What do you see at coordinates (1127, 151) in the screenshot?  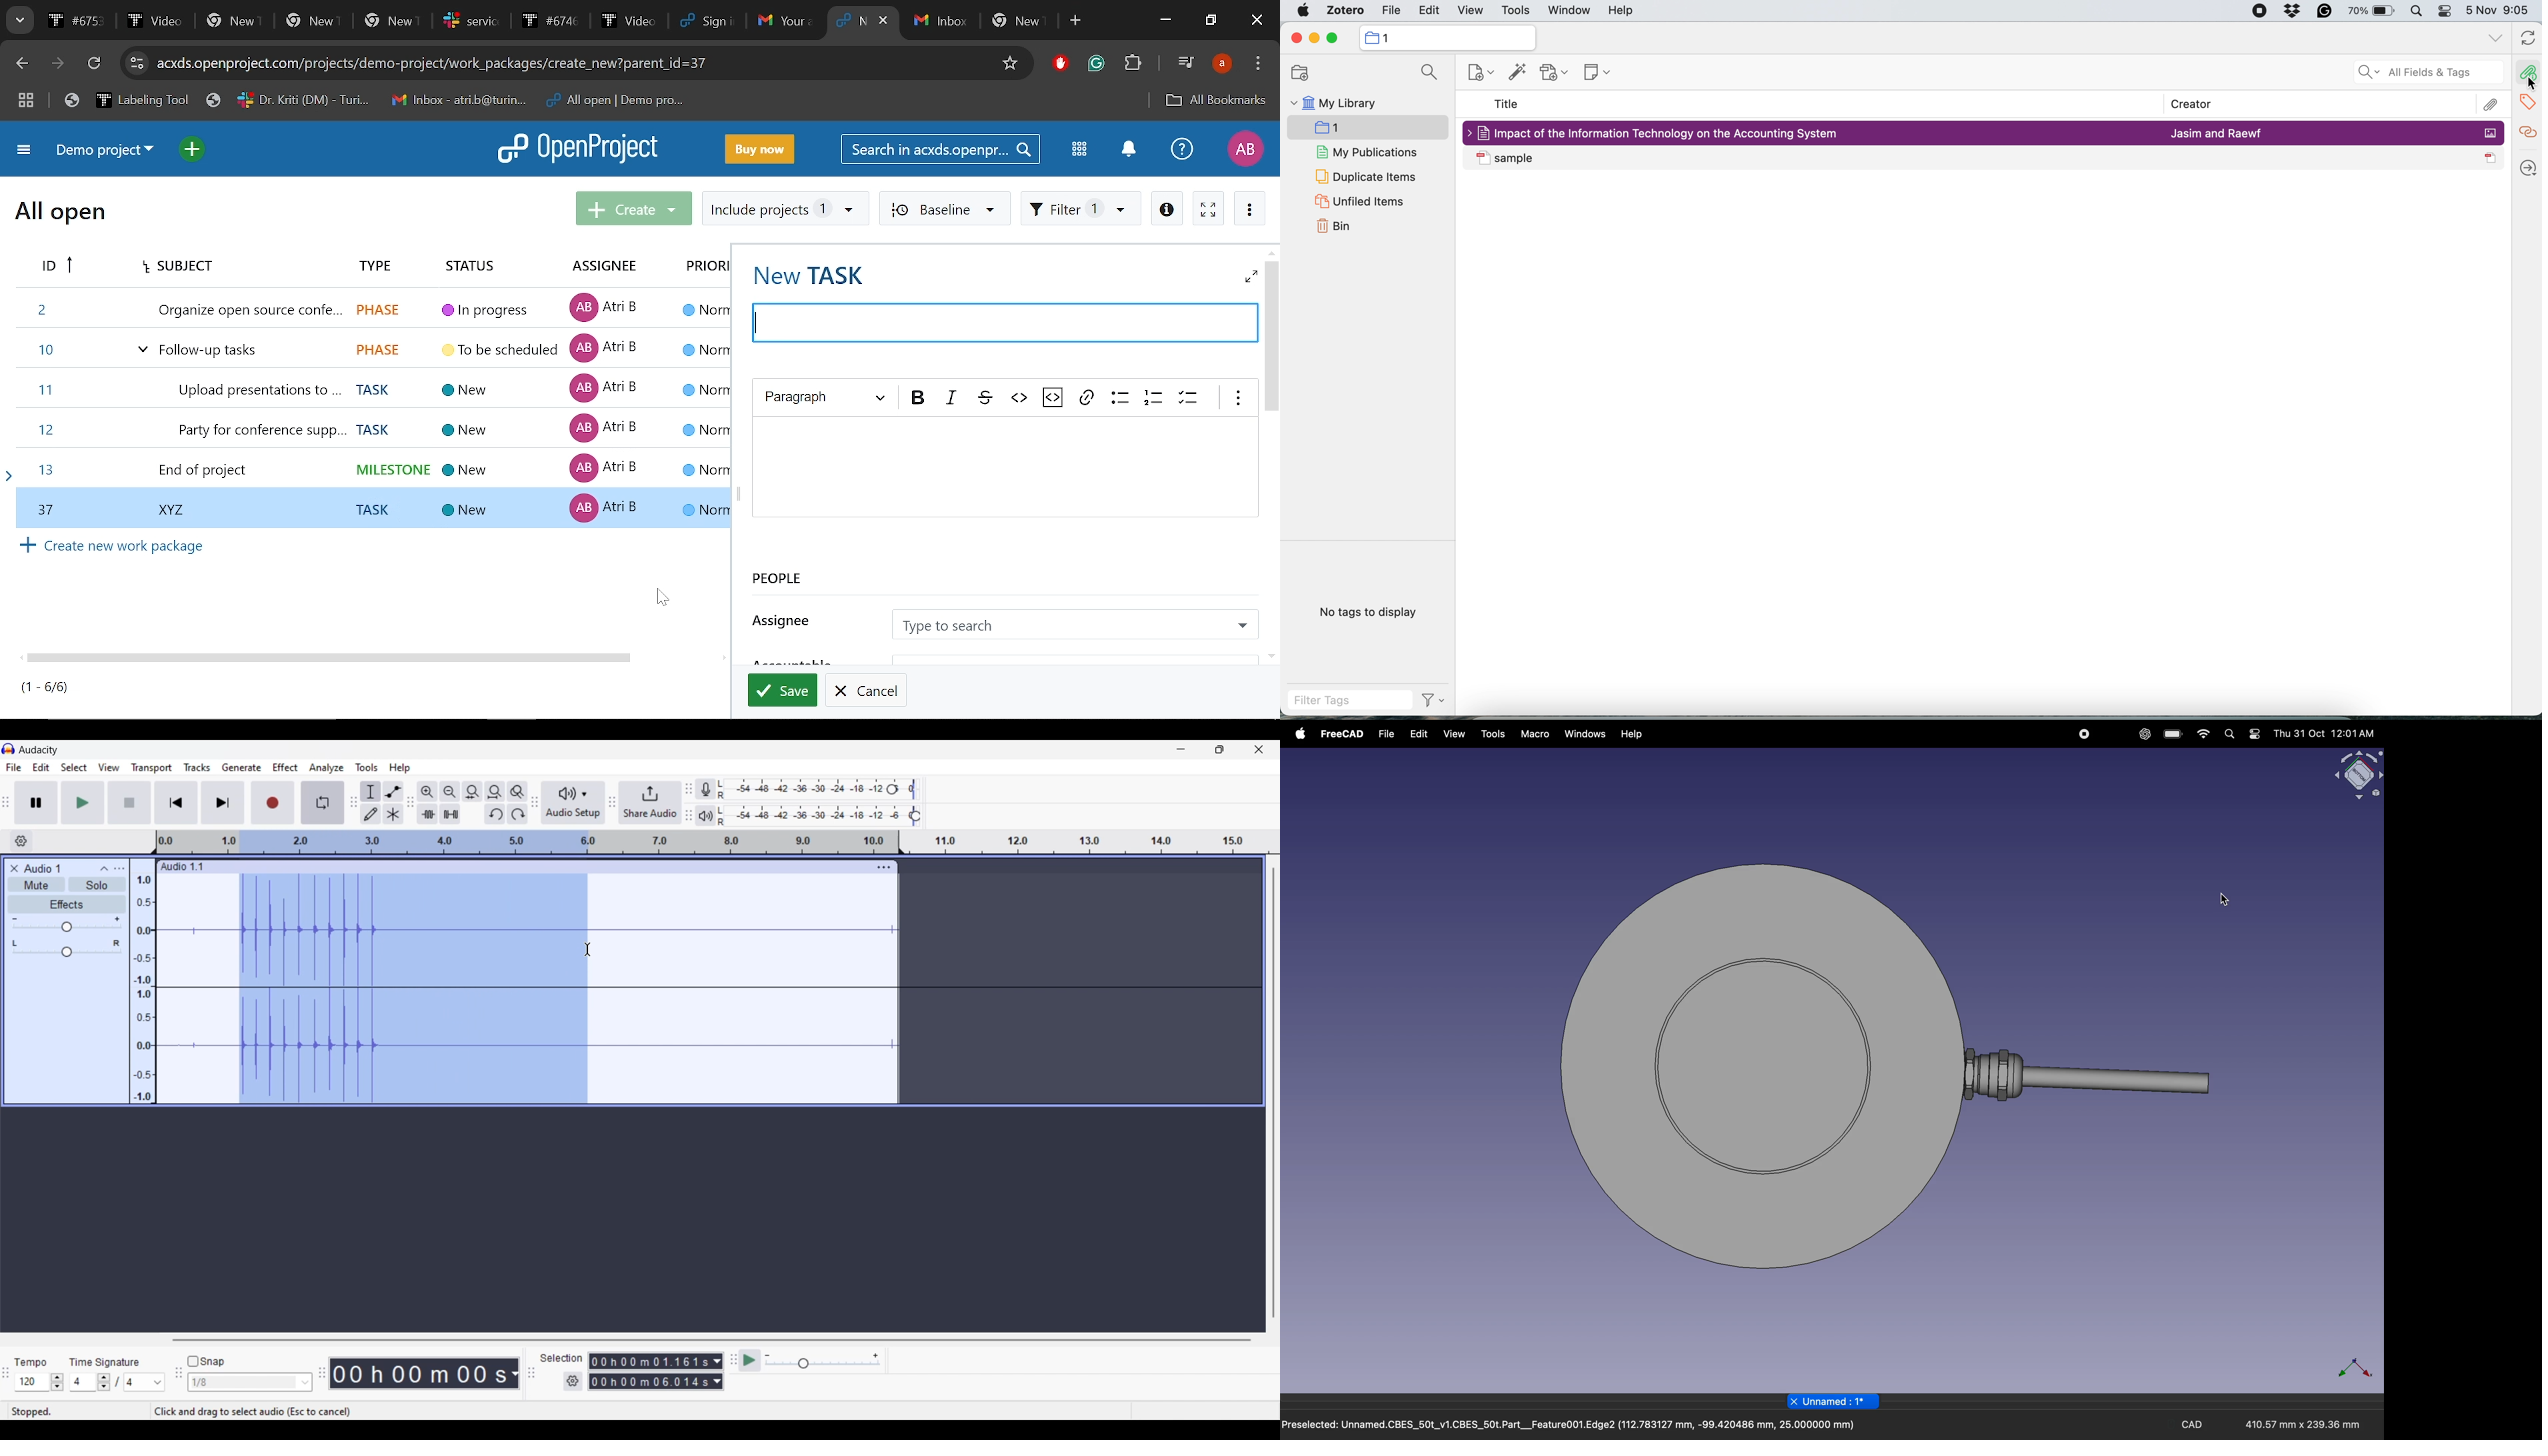 I see `Notification` at bounding box center [1127, 151].